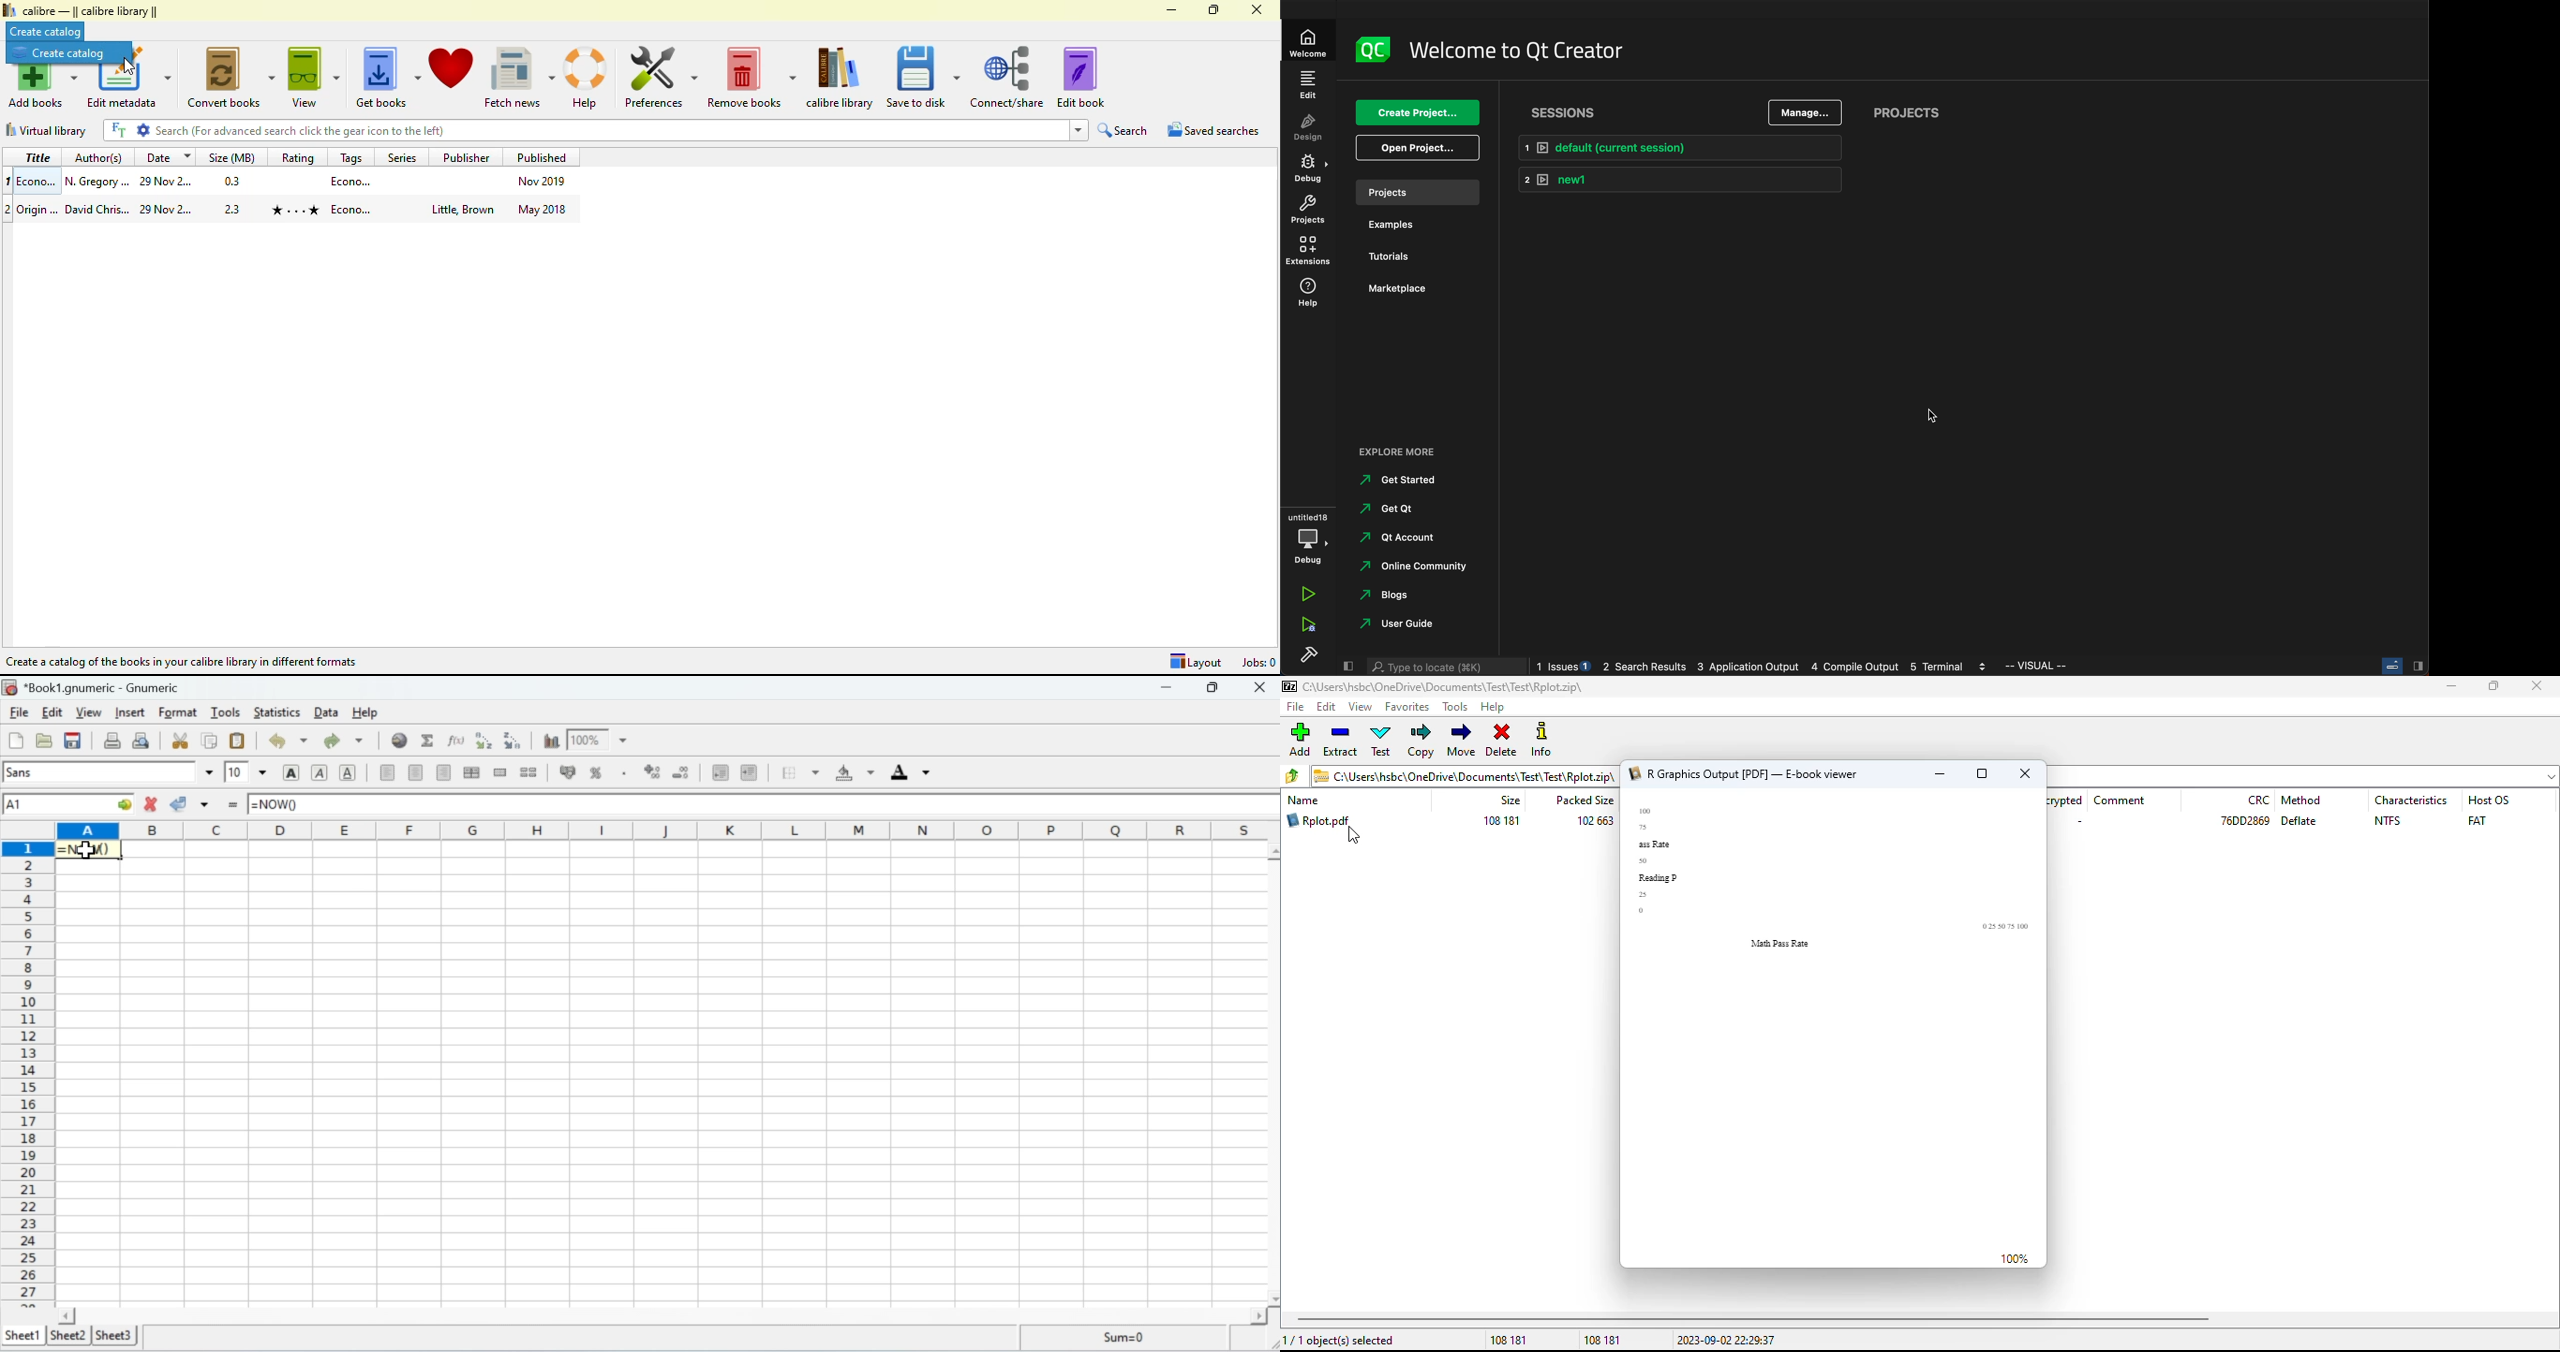 Image resolution: width=2576 pixels, height=1372 pixels. What do you see at coordinates (19, 712) in the screenshot?
I see `File` at bounding box center [19, 712].